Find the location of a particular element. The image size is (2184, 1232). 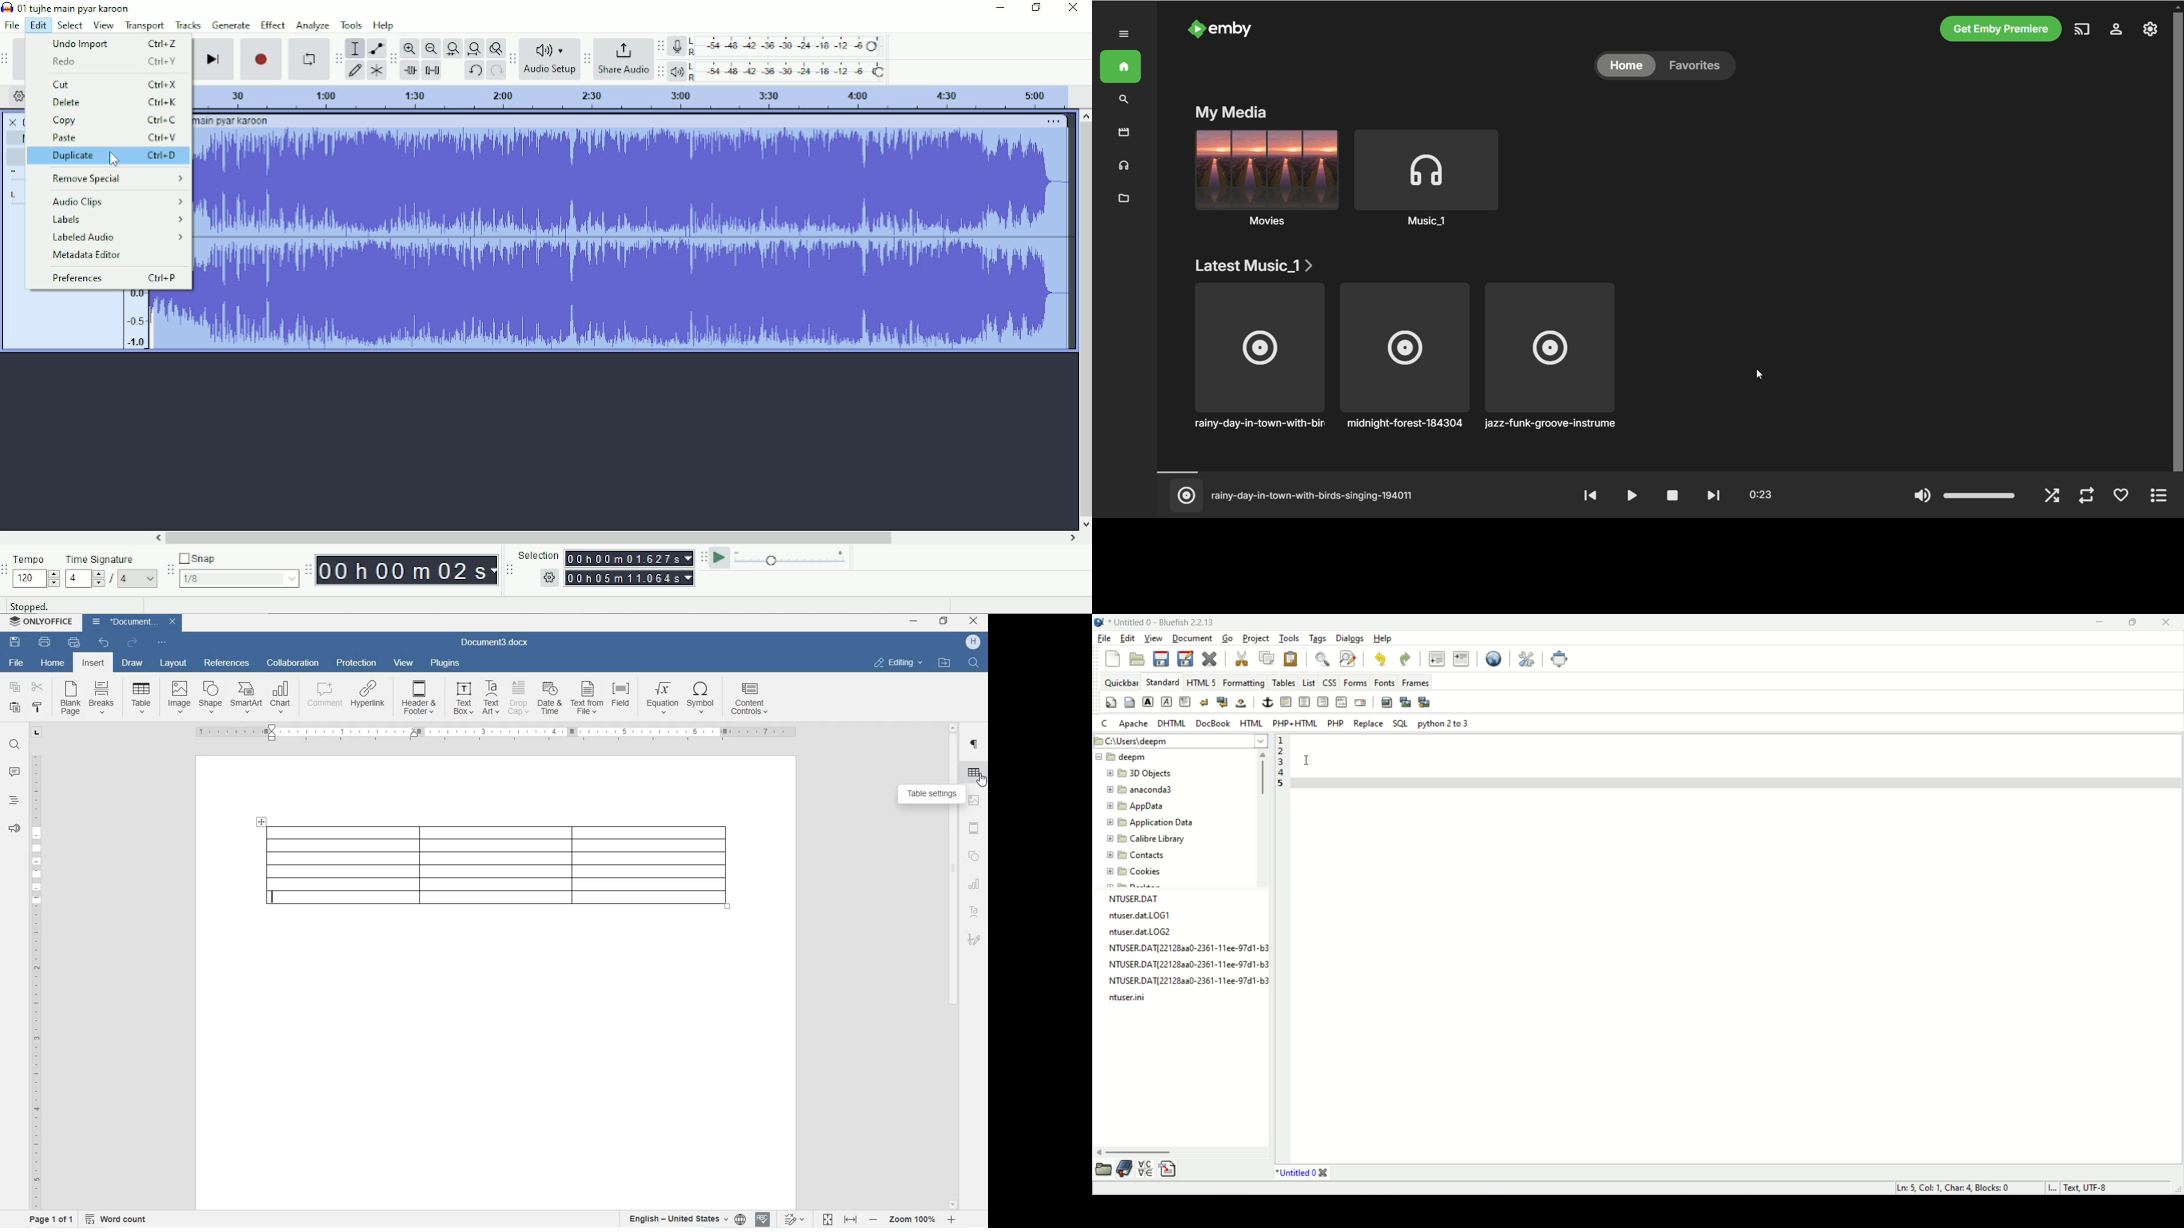

4 is located at coordinates (138, 579).